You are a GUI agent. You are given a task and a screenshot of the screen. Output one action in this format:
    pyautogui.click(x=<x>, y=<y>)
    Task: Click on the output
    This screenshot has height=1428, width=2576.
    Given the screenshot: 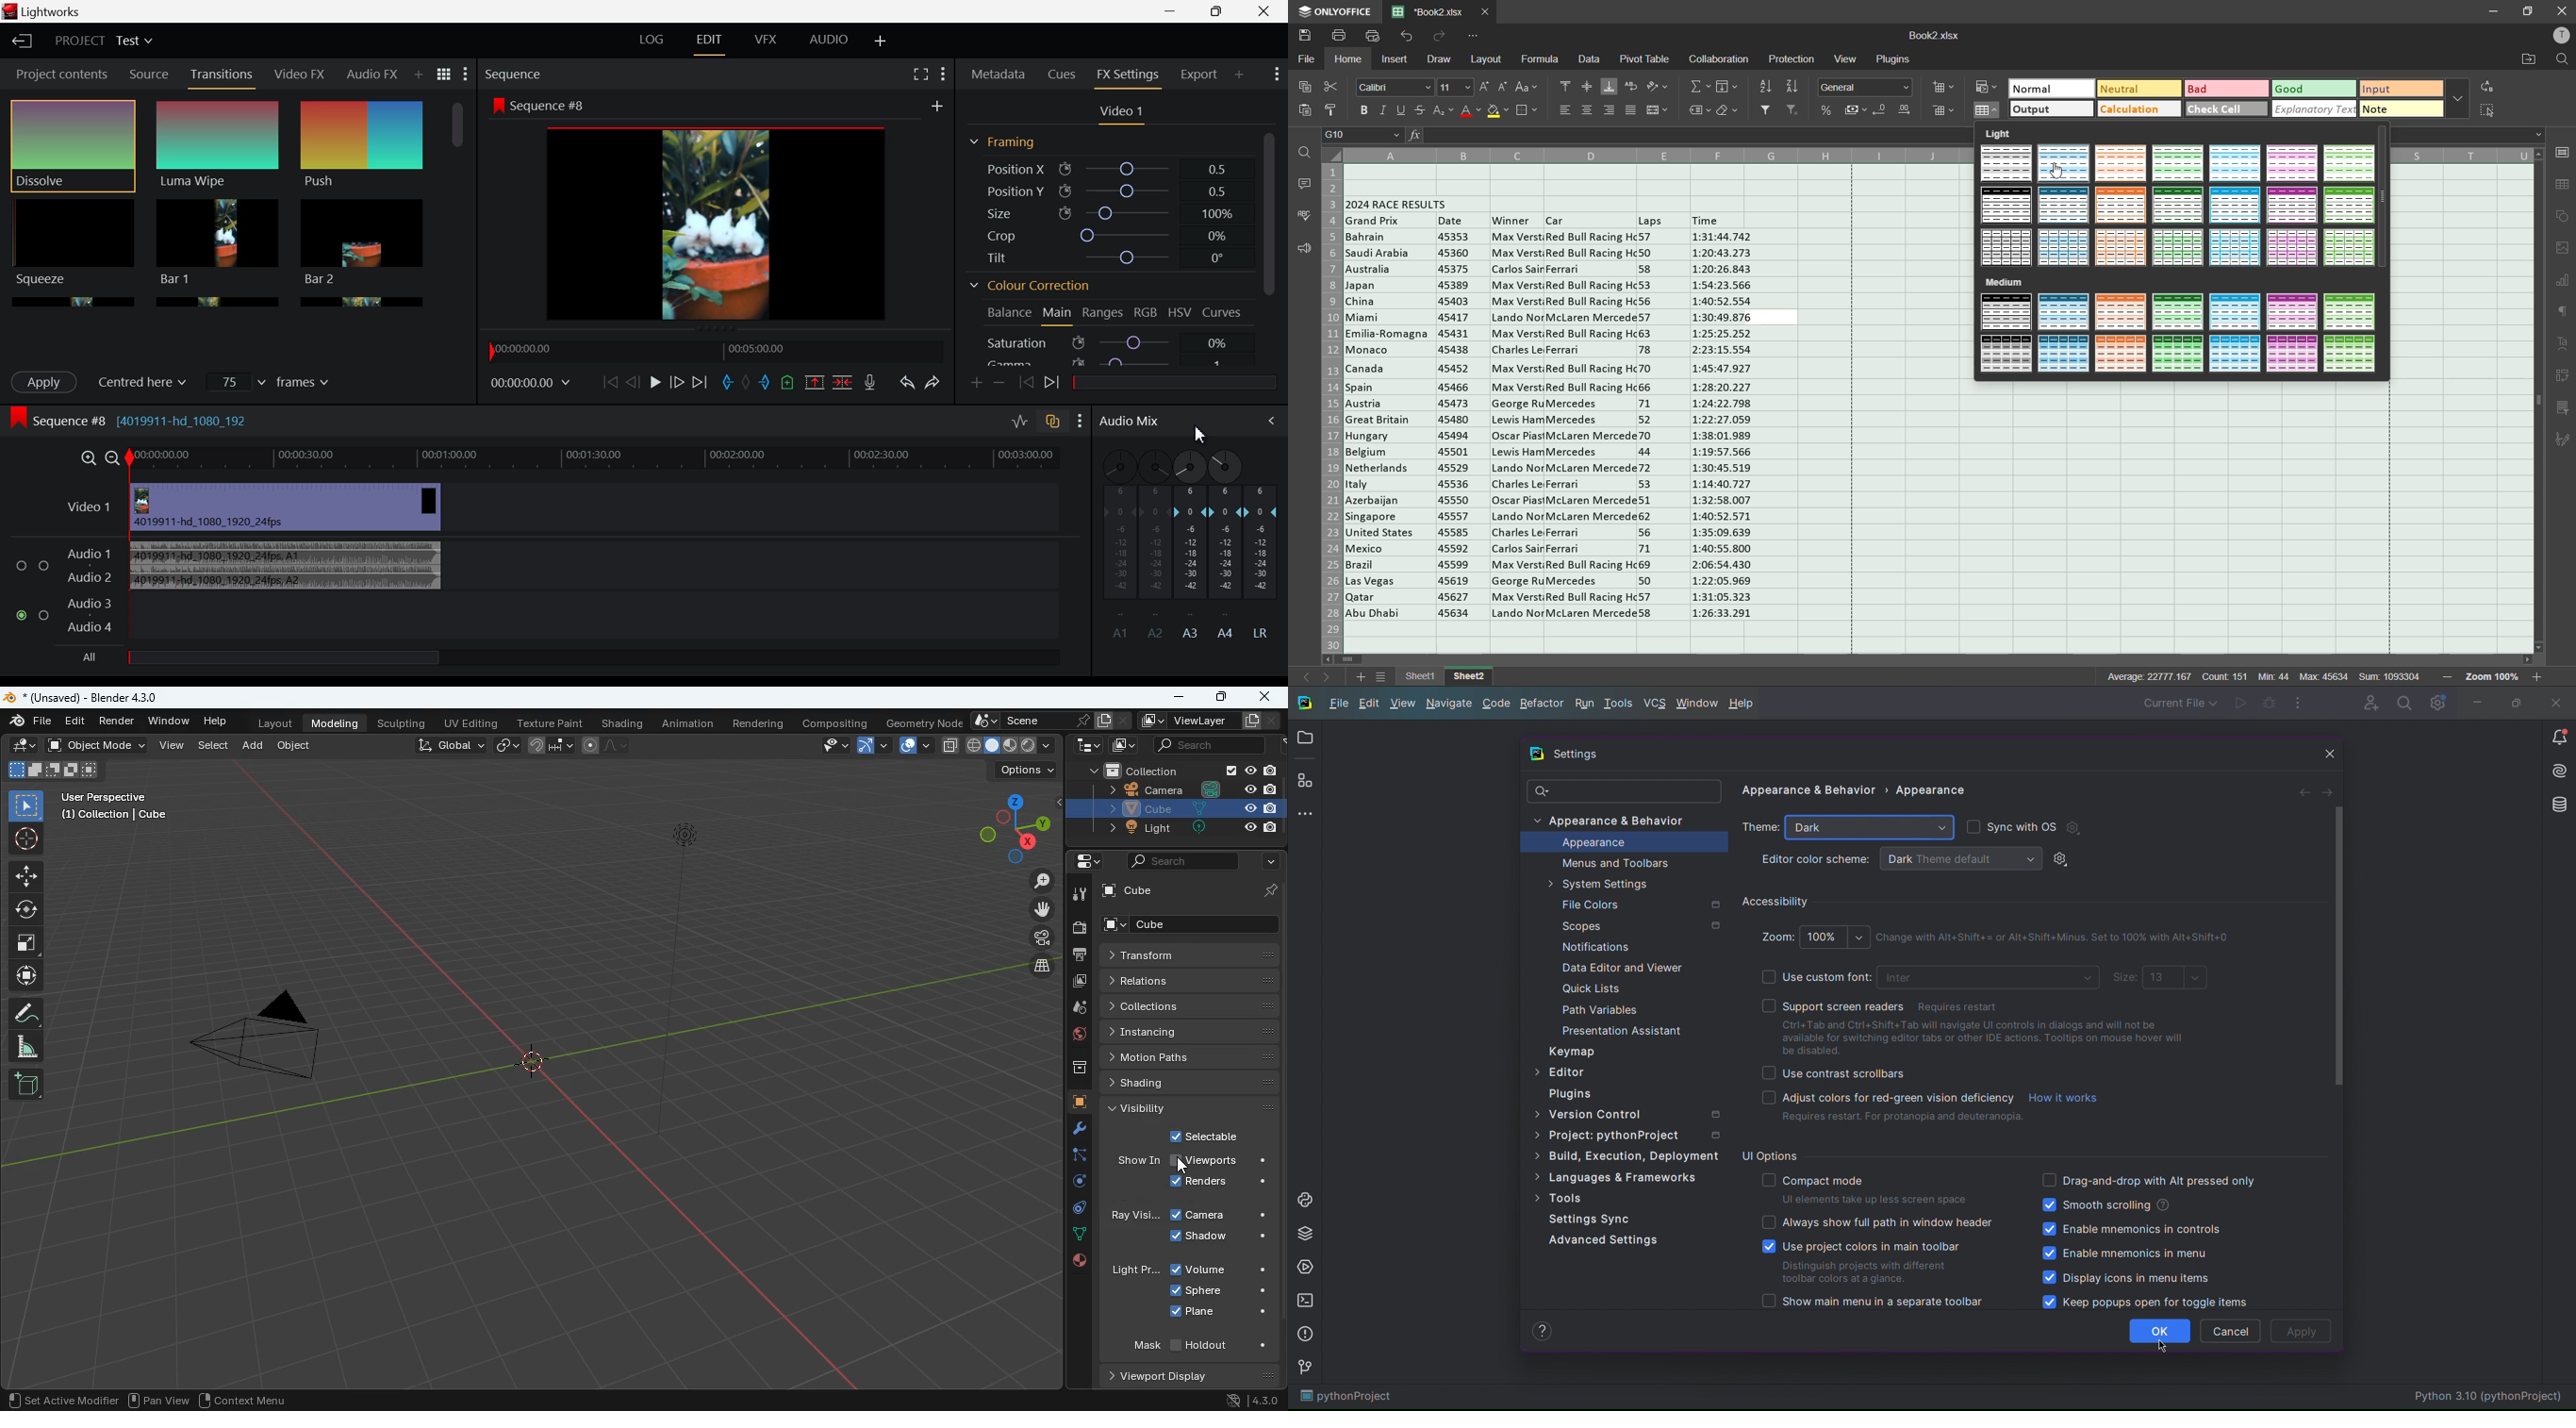 What is the action you would take?
    pyautogui.click(x=2052, y=110)
    